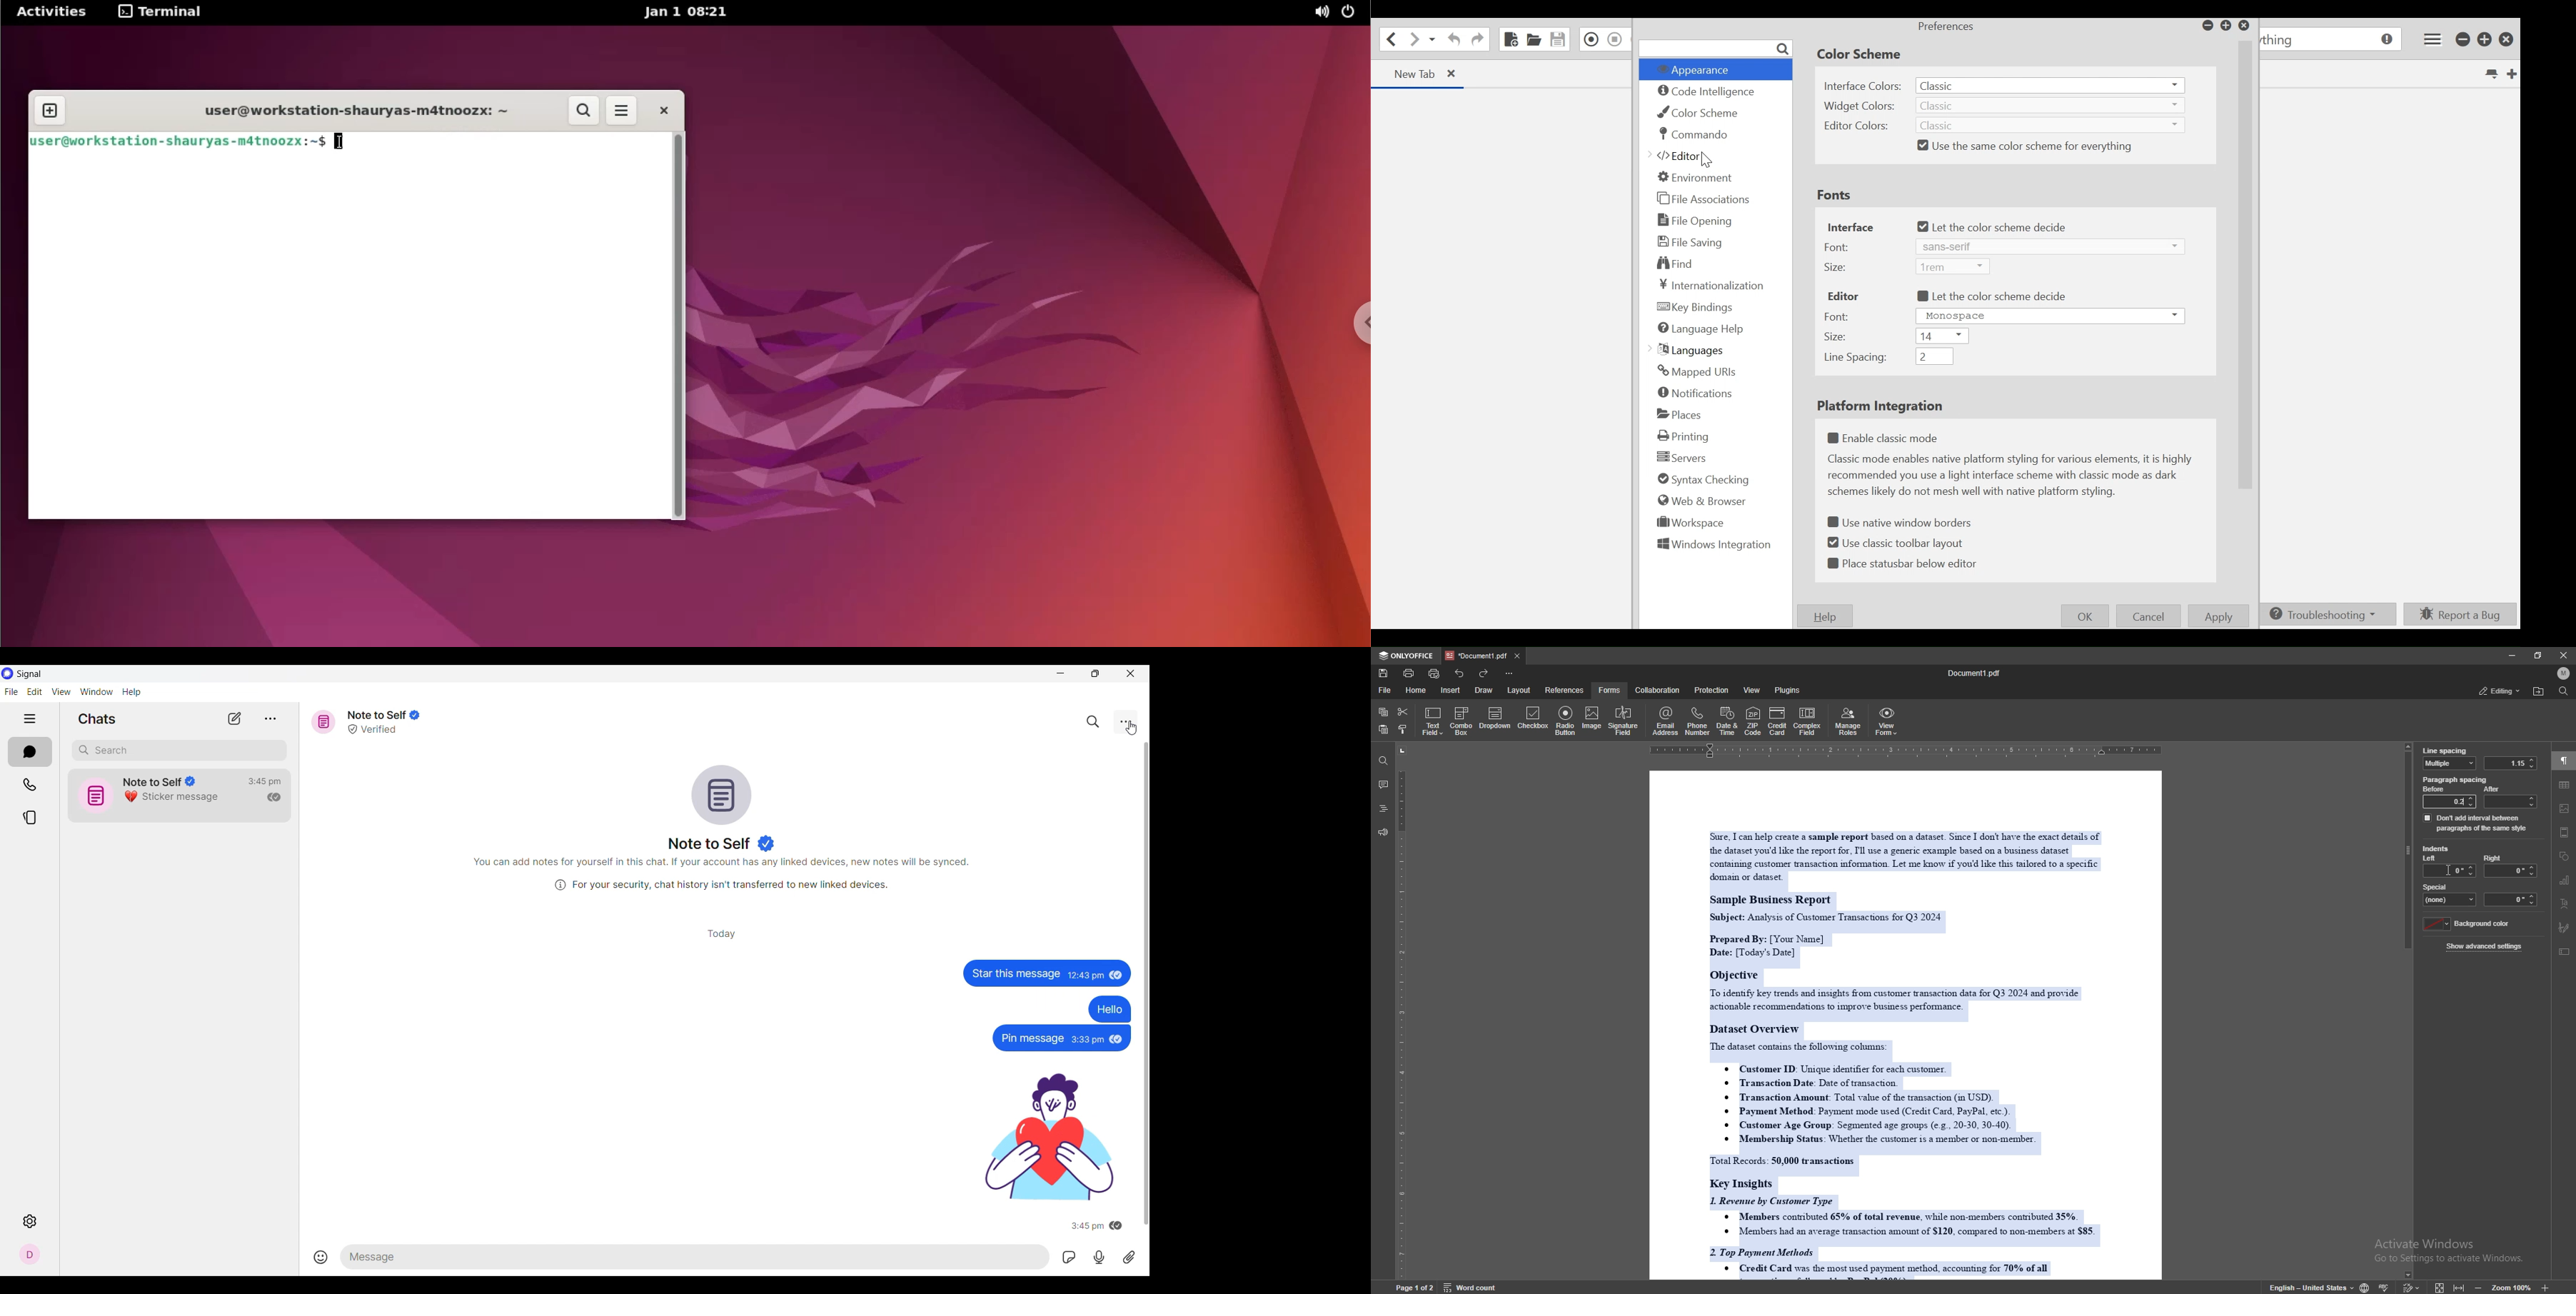 This screenshot has width=2576, height=1316. Describe the element at coordinates (1727, 721) in the screenshot. I see `date and time` at that location.